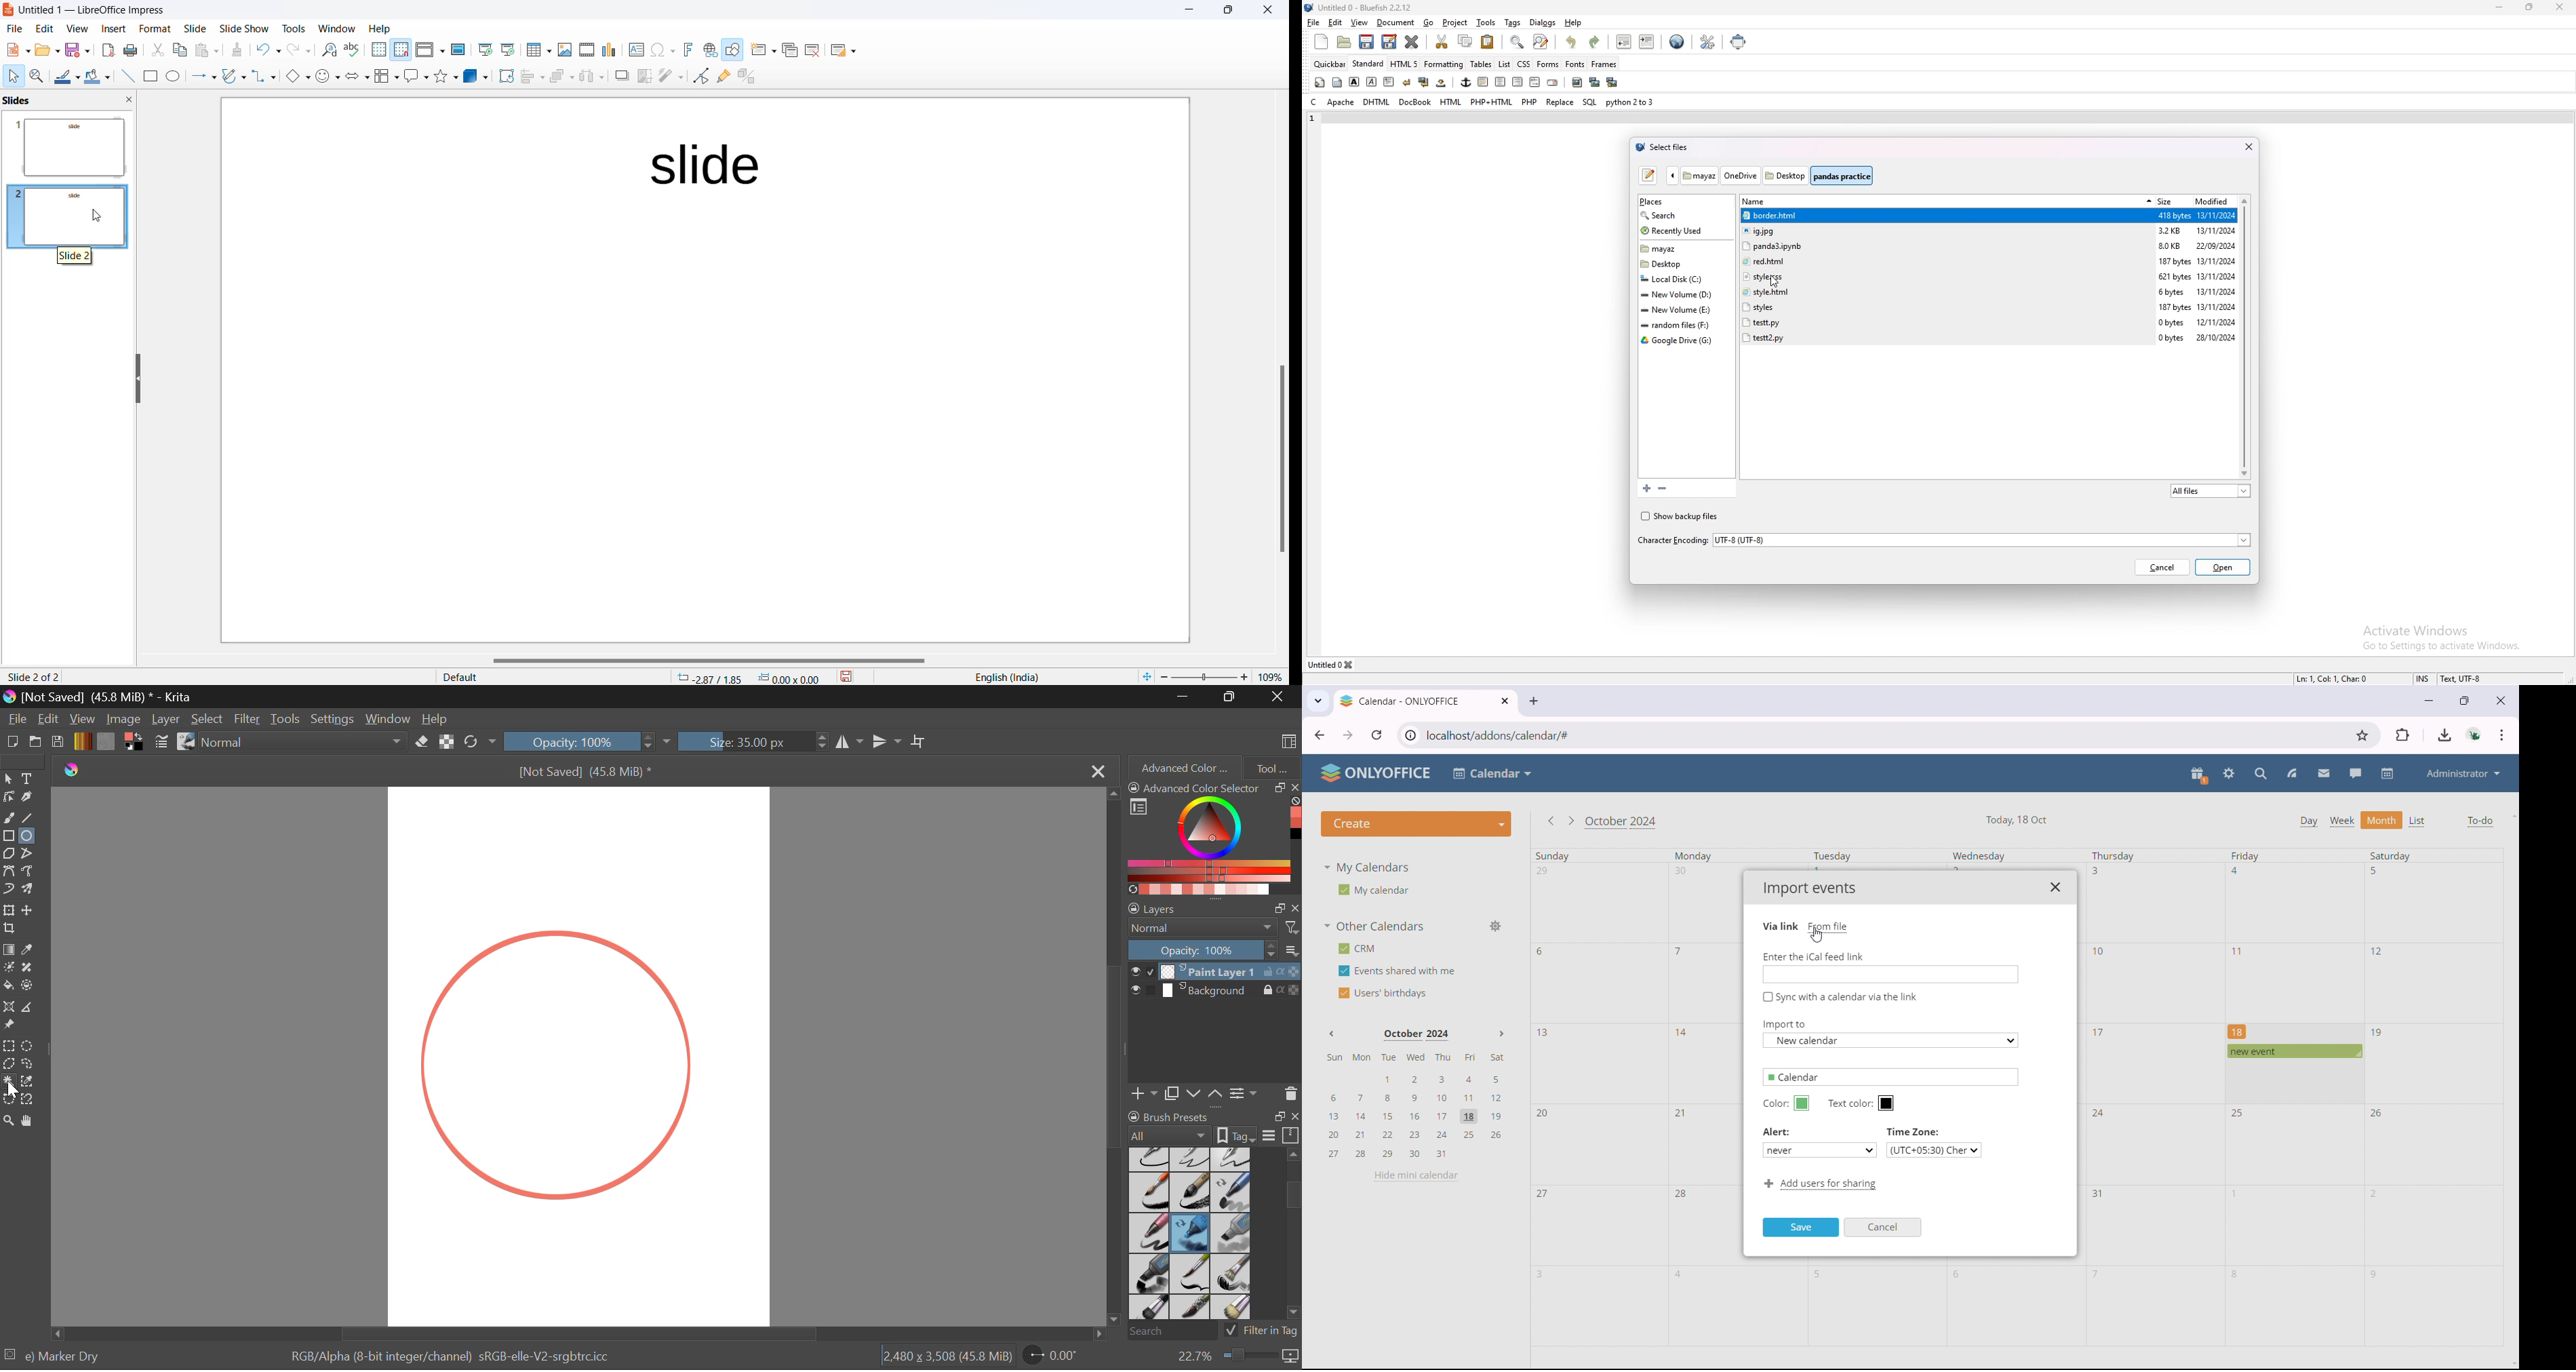  What do you see at coordinates (208, 50) in the screenshot?
I see `Paste options` at bounding box center [208, 50].